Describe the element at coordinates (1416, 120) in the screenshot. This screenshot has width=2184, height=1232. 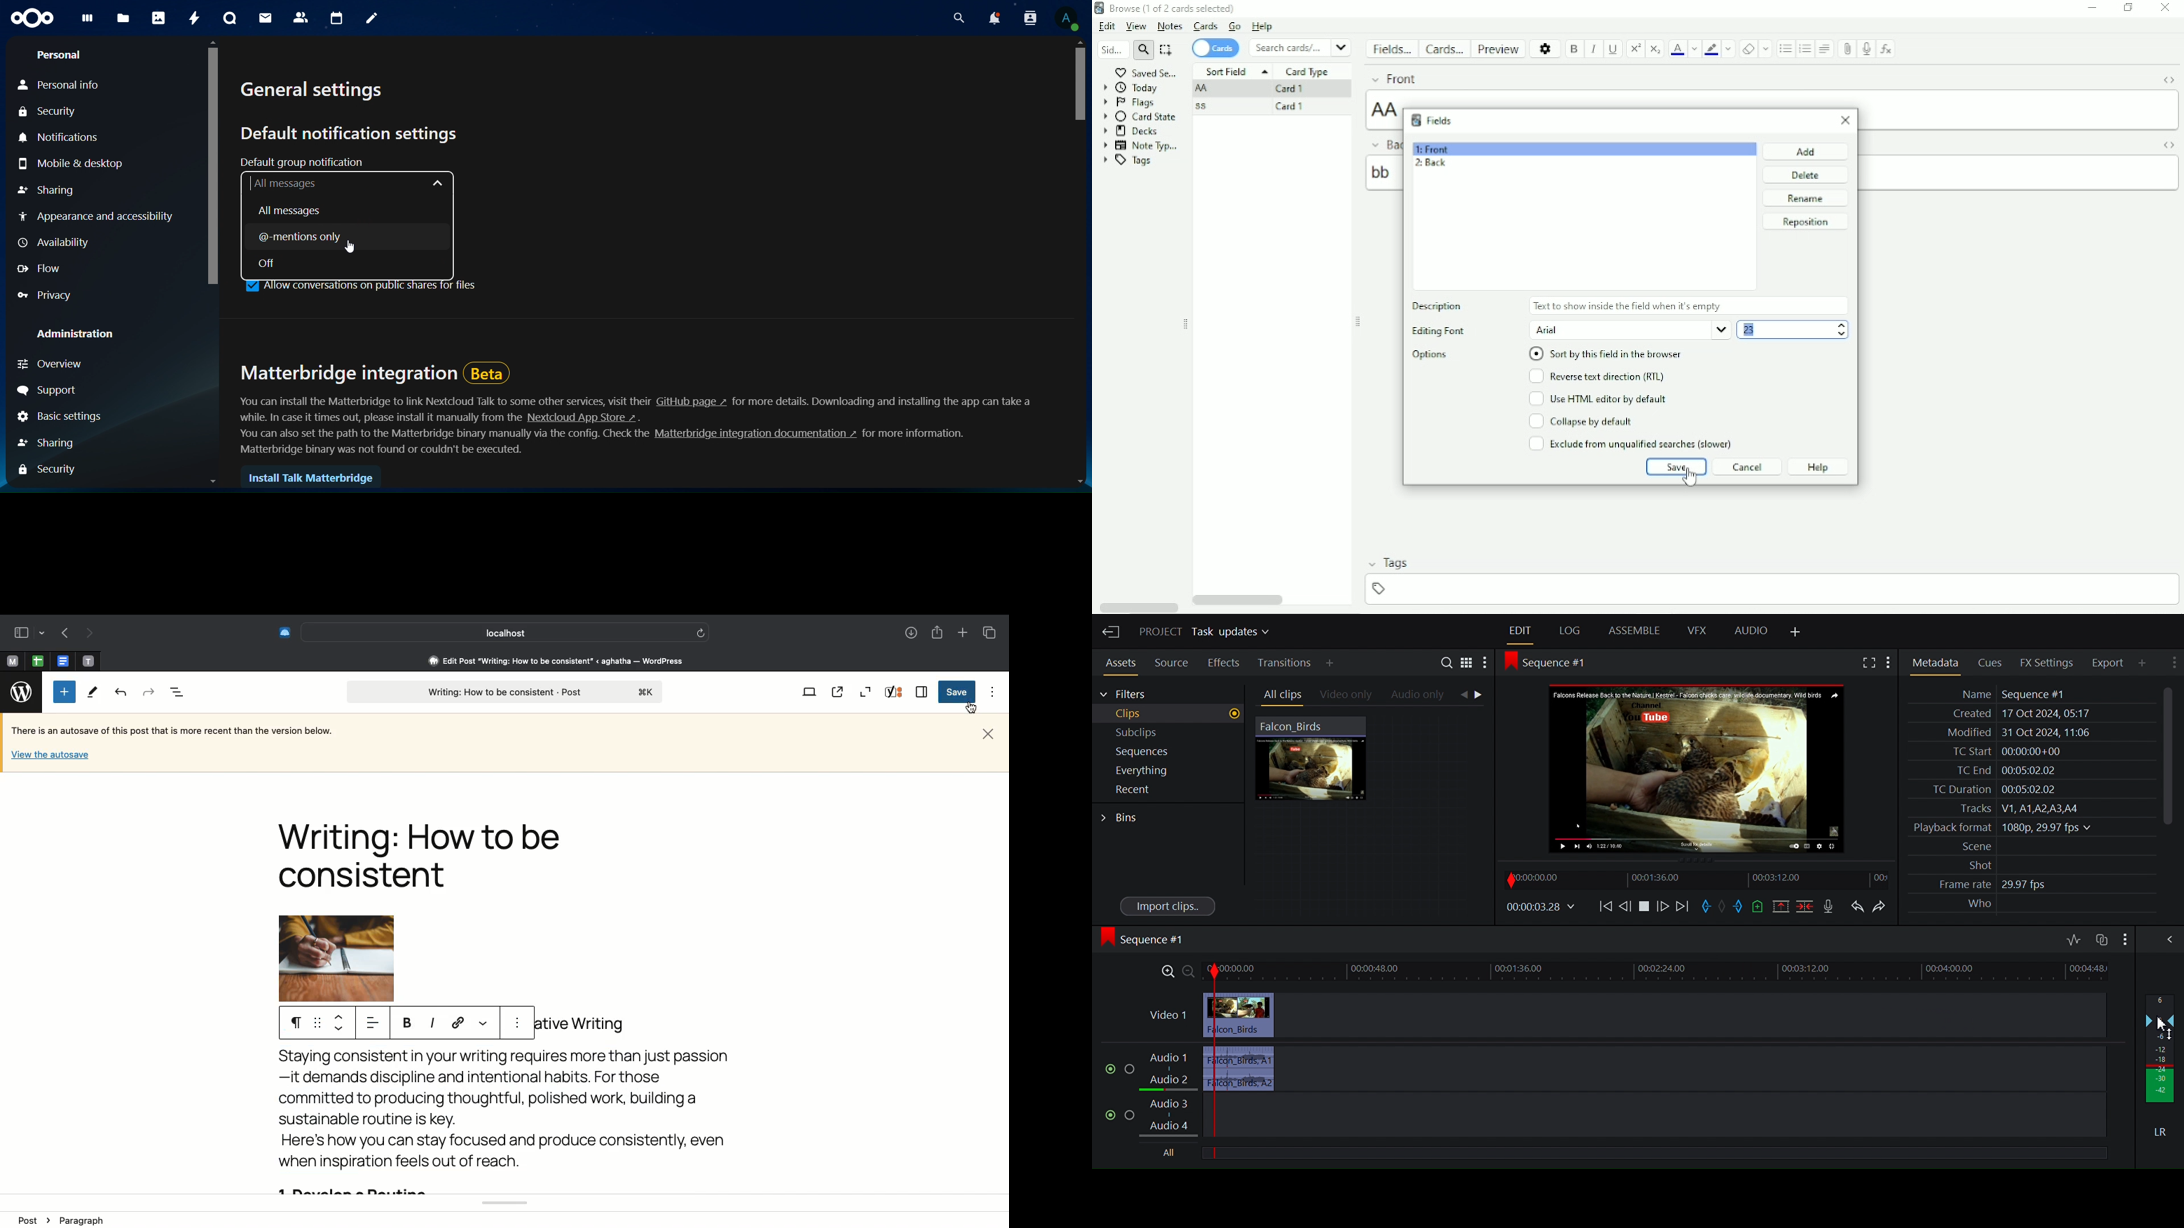
I see `Anki logo` at that location.